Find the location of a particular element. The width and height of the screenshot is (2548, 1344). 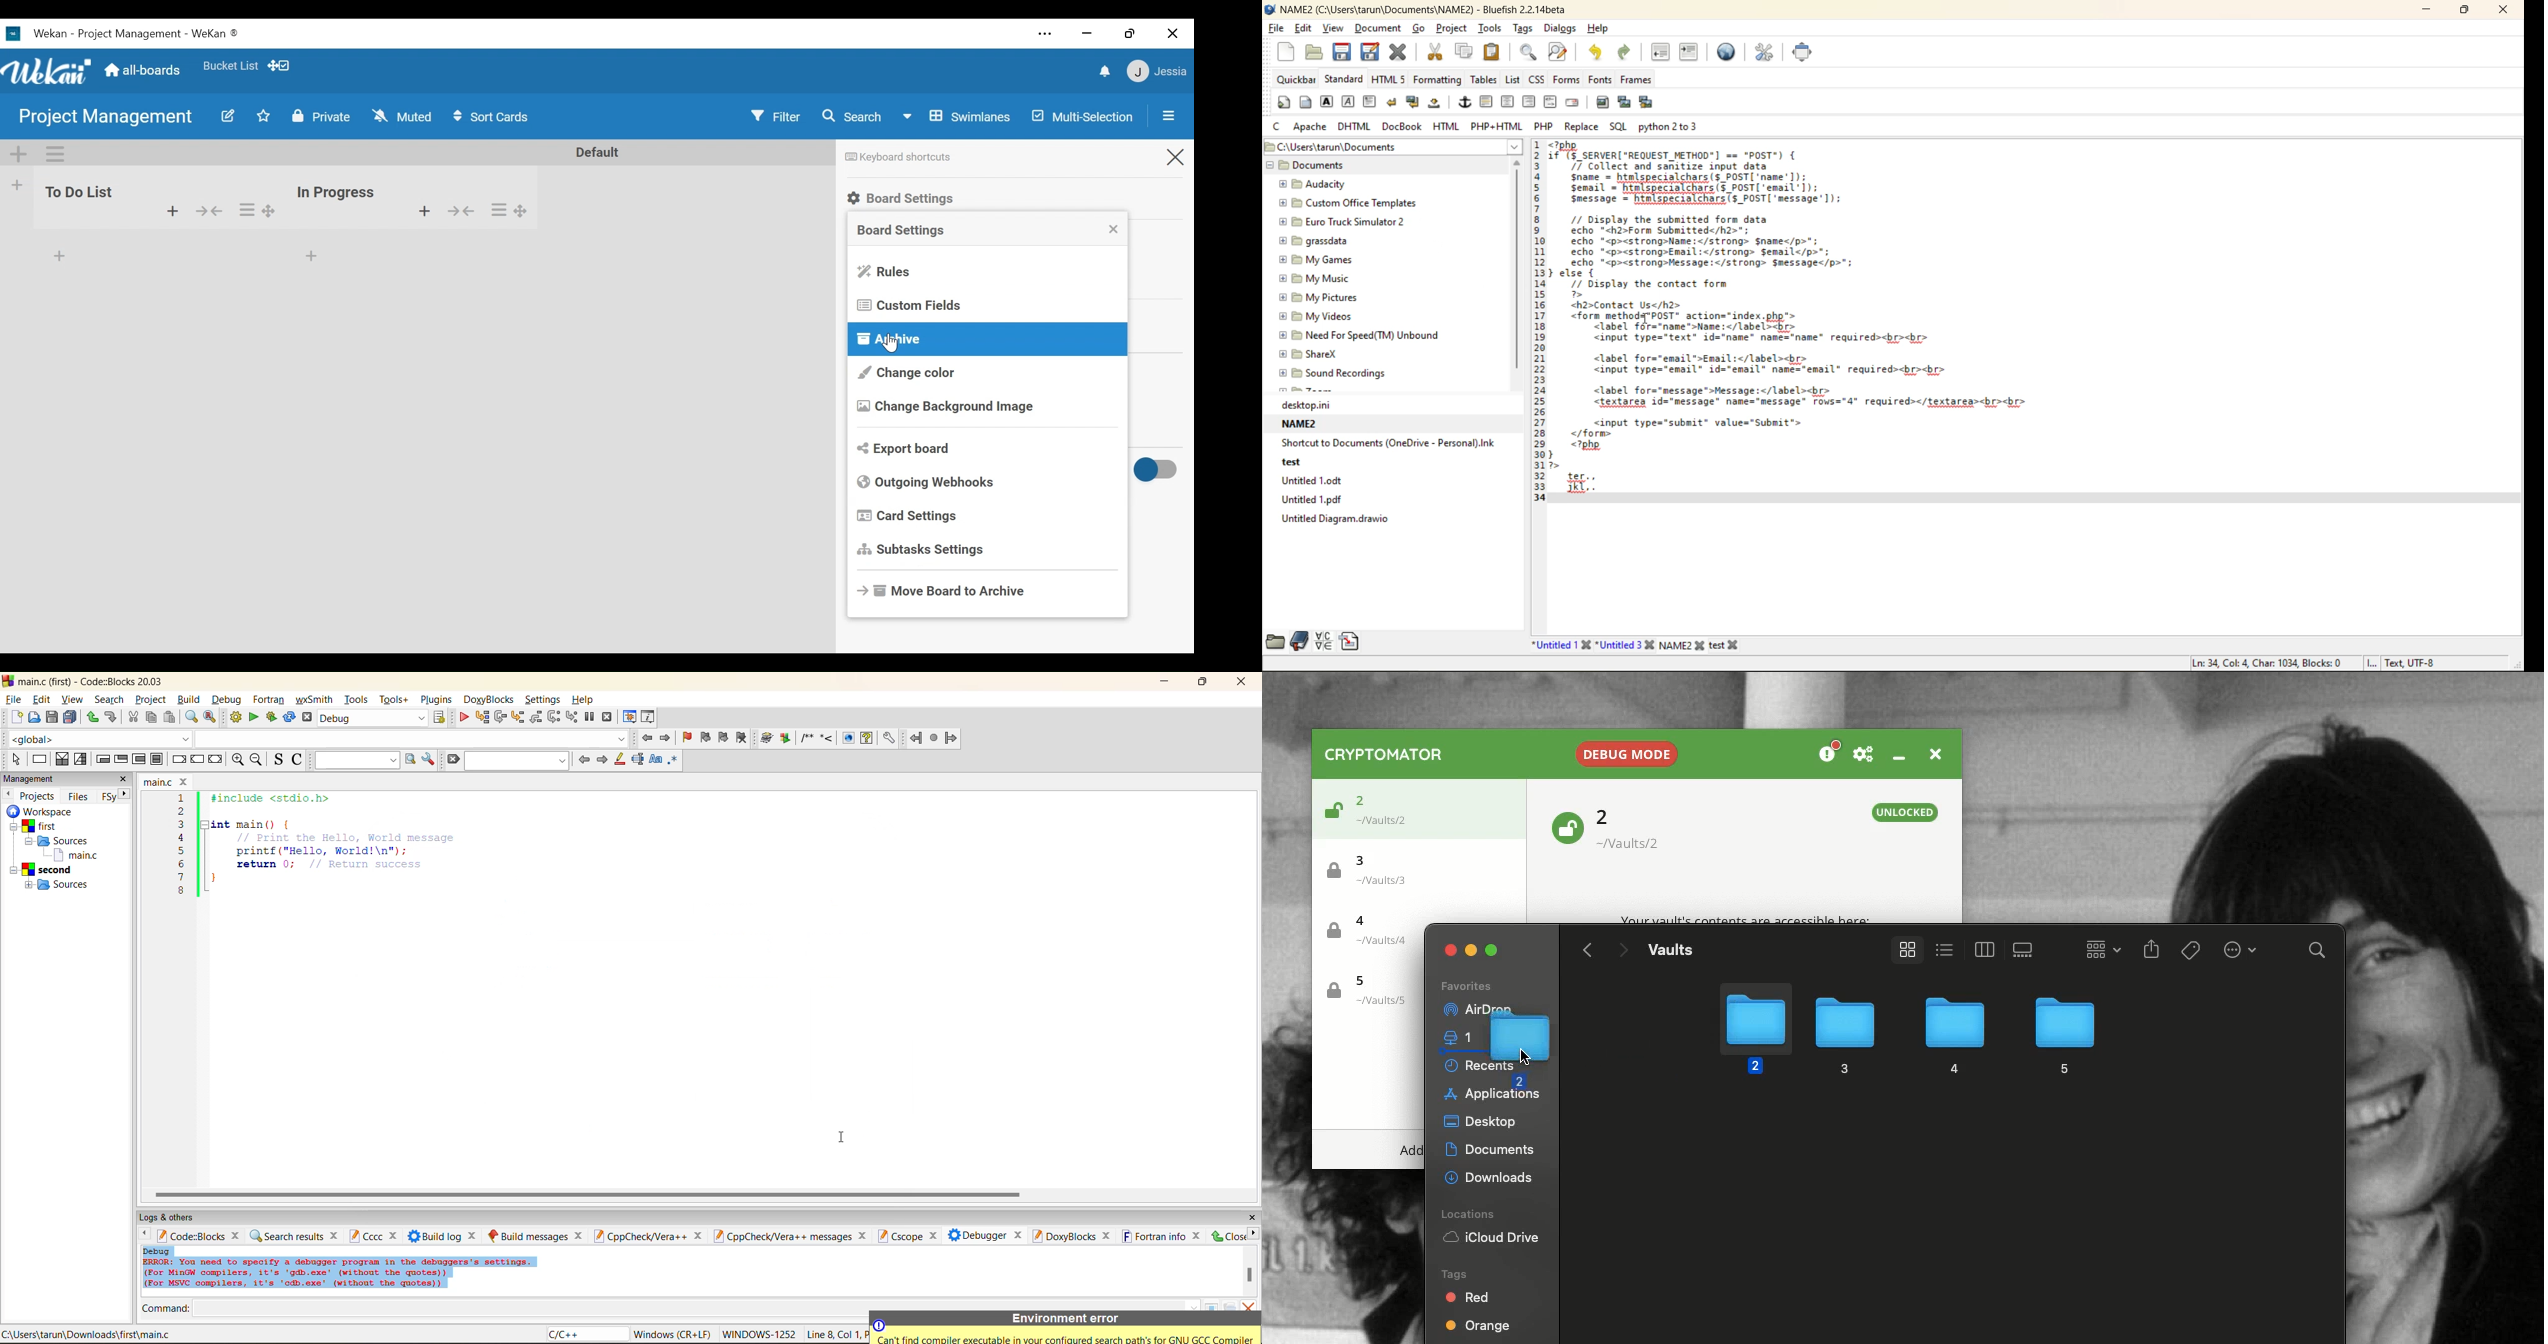

Vault 3 is located at coordinates (1376, 868).